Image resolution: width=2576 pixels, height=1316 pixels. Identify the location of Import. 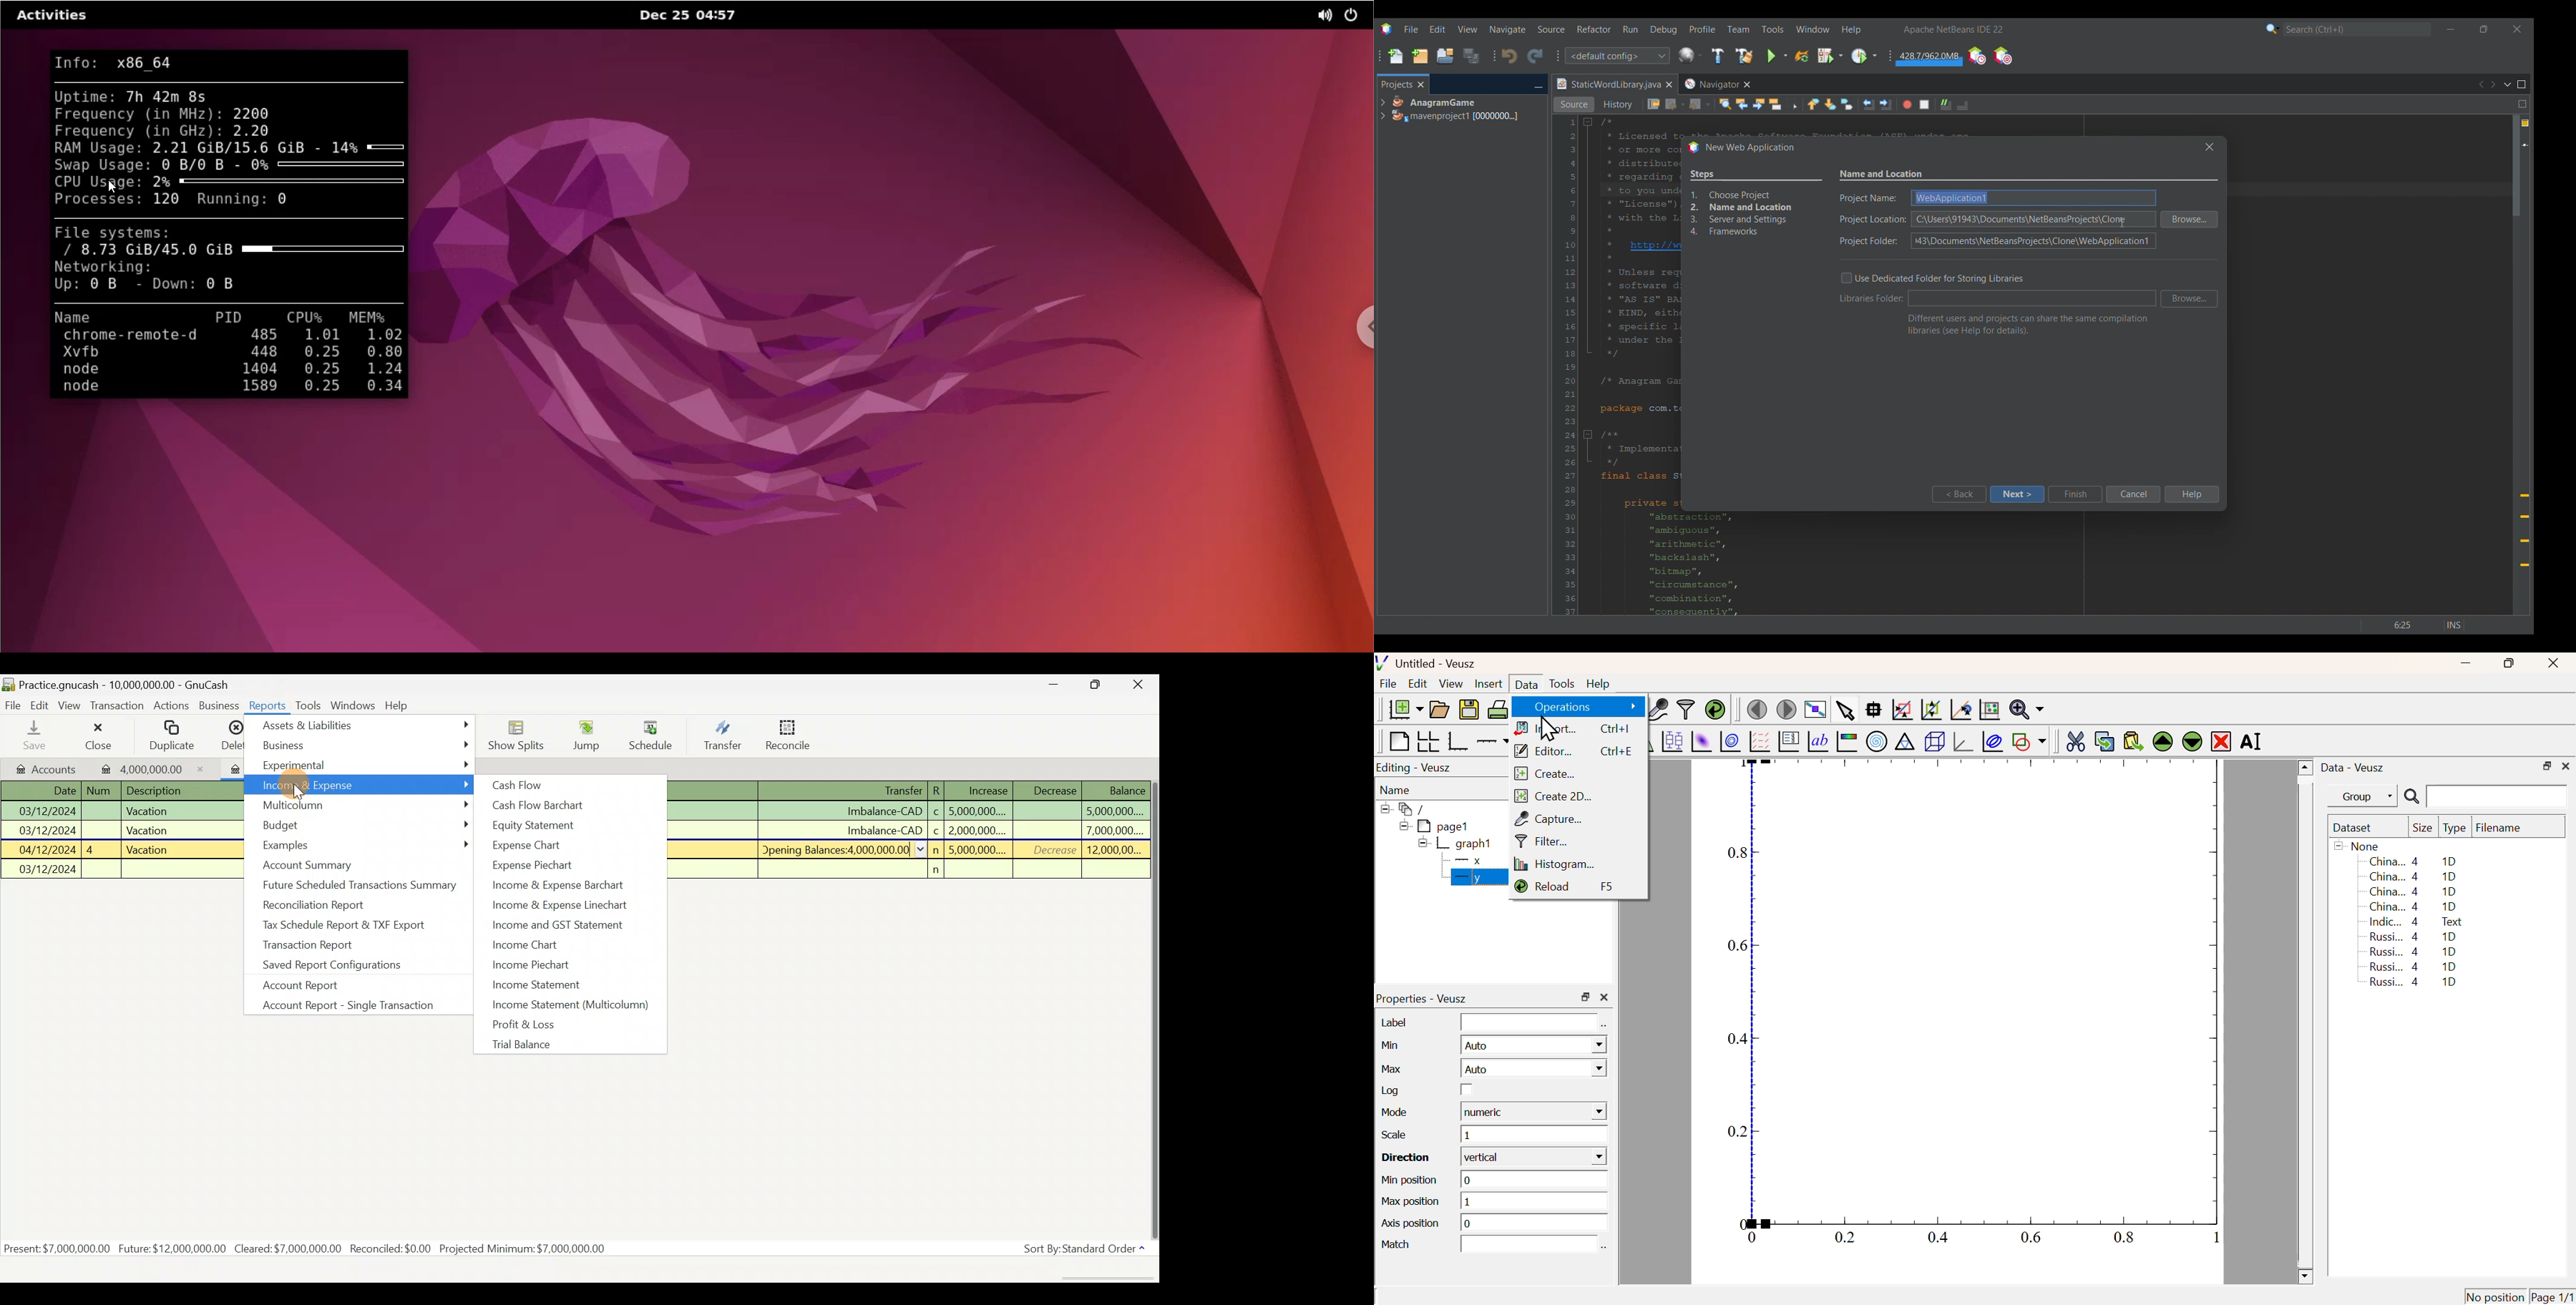
(1544, 728).